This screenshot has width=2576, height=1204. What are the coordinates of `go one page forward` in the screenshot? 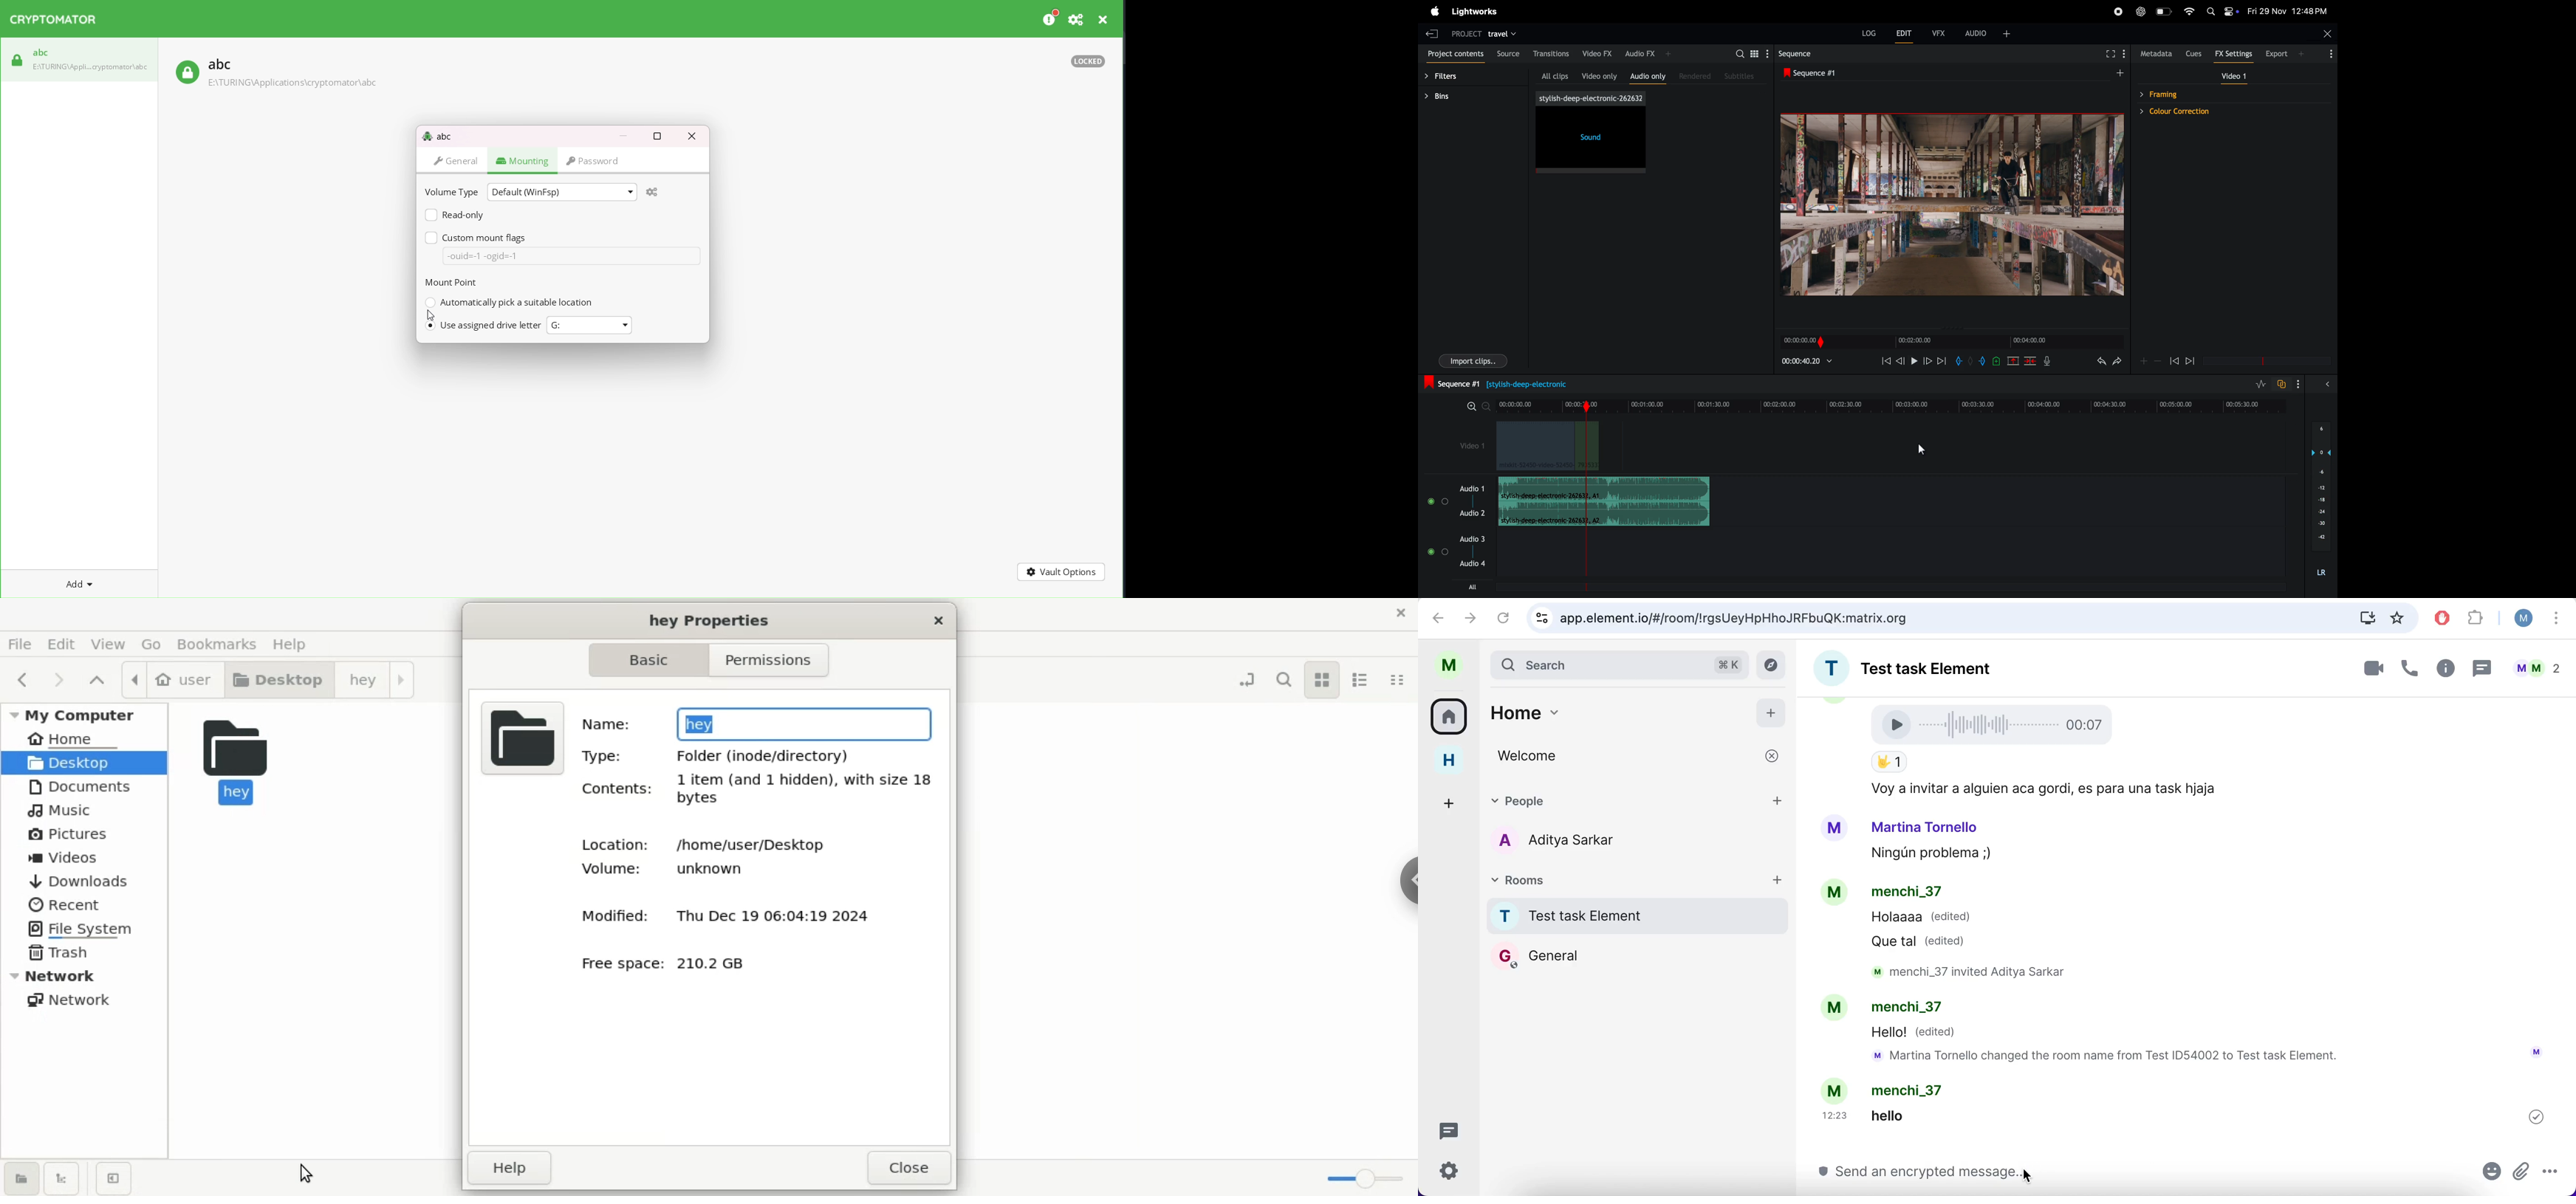 It's located at (1473, 617).